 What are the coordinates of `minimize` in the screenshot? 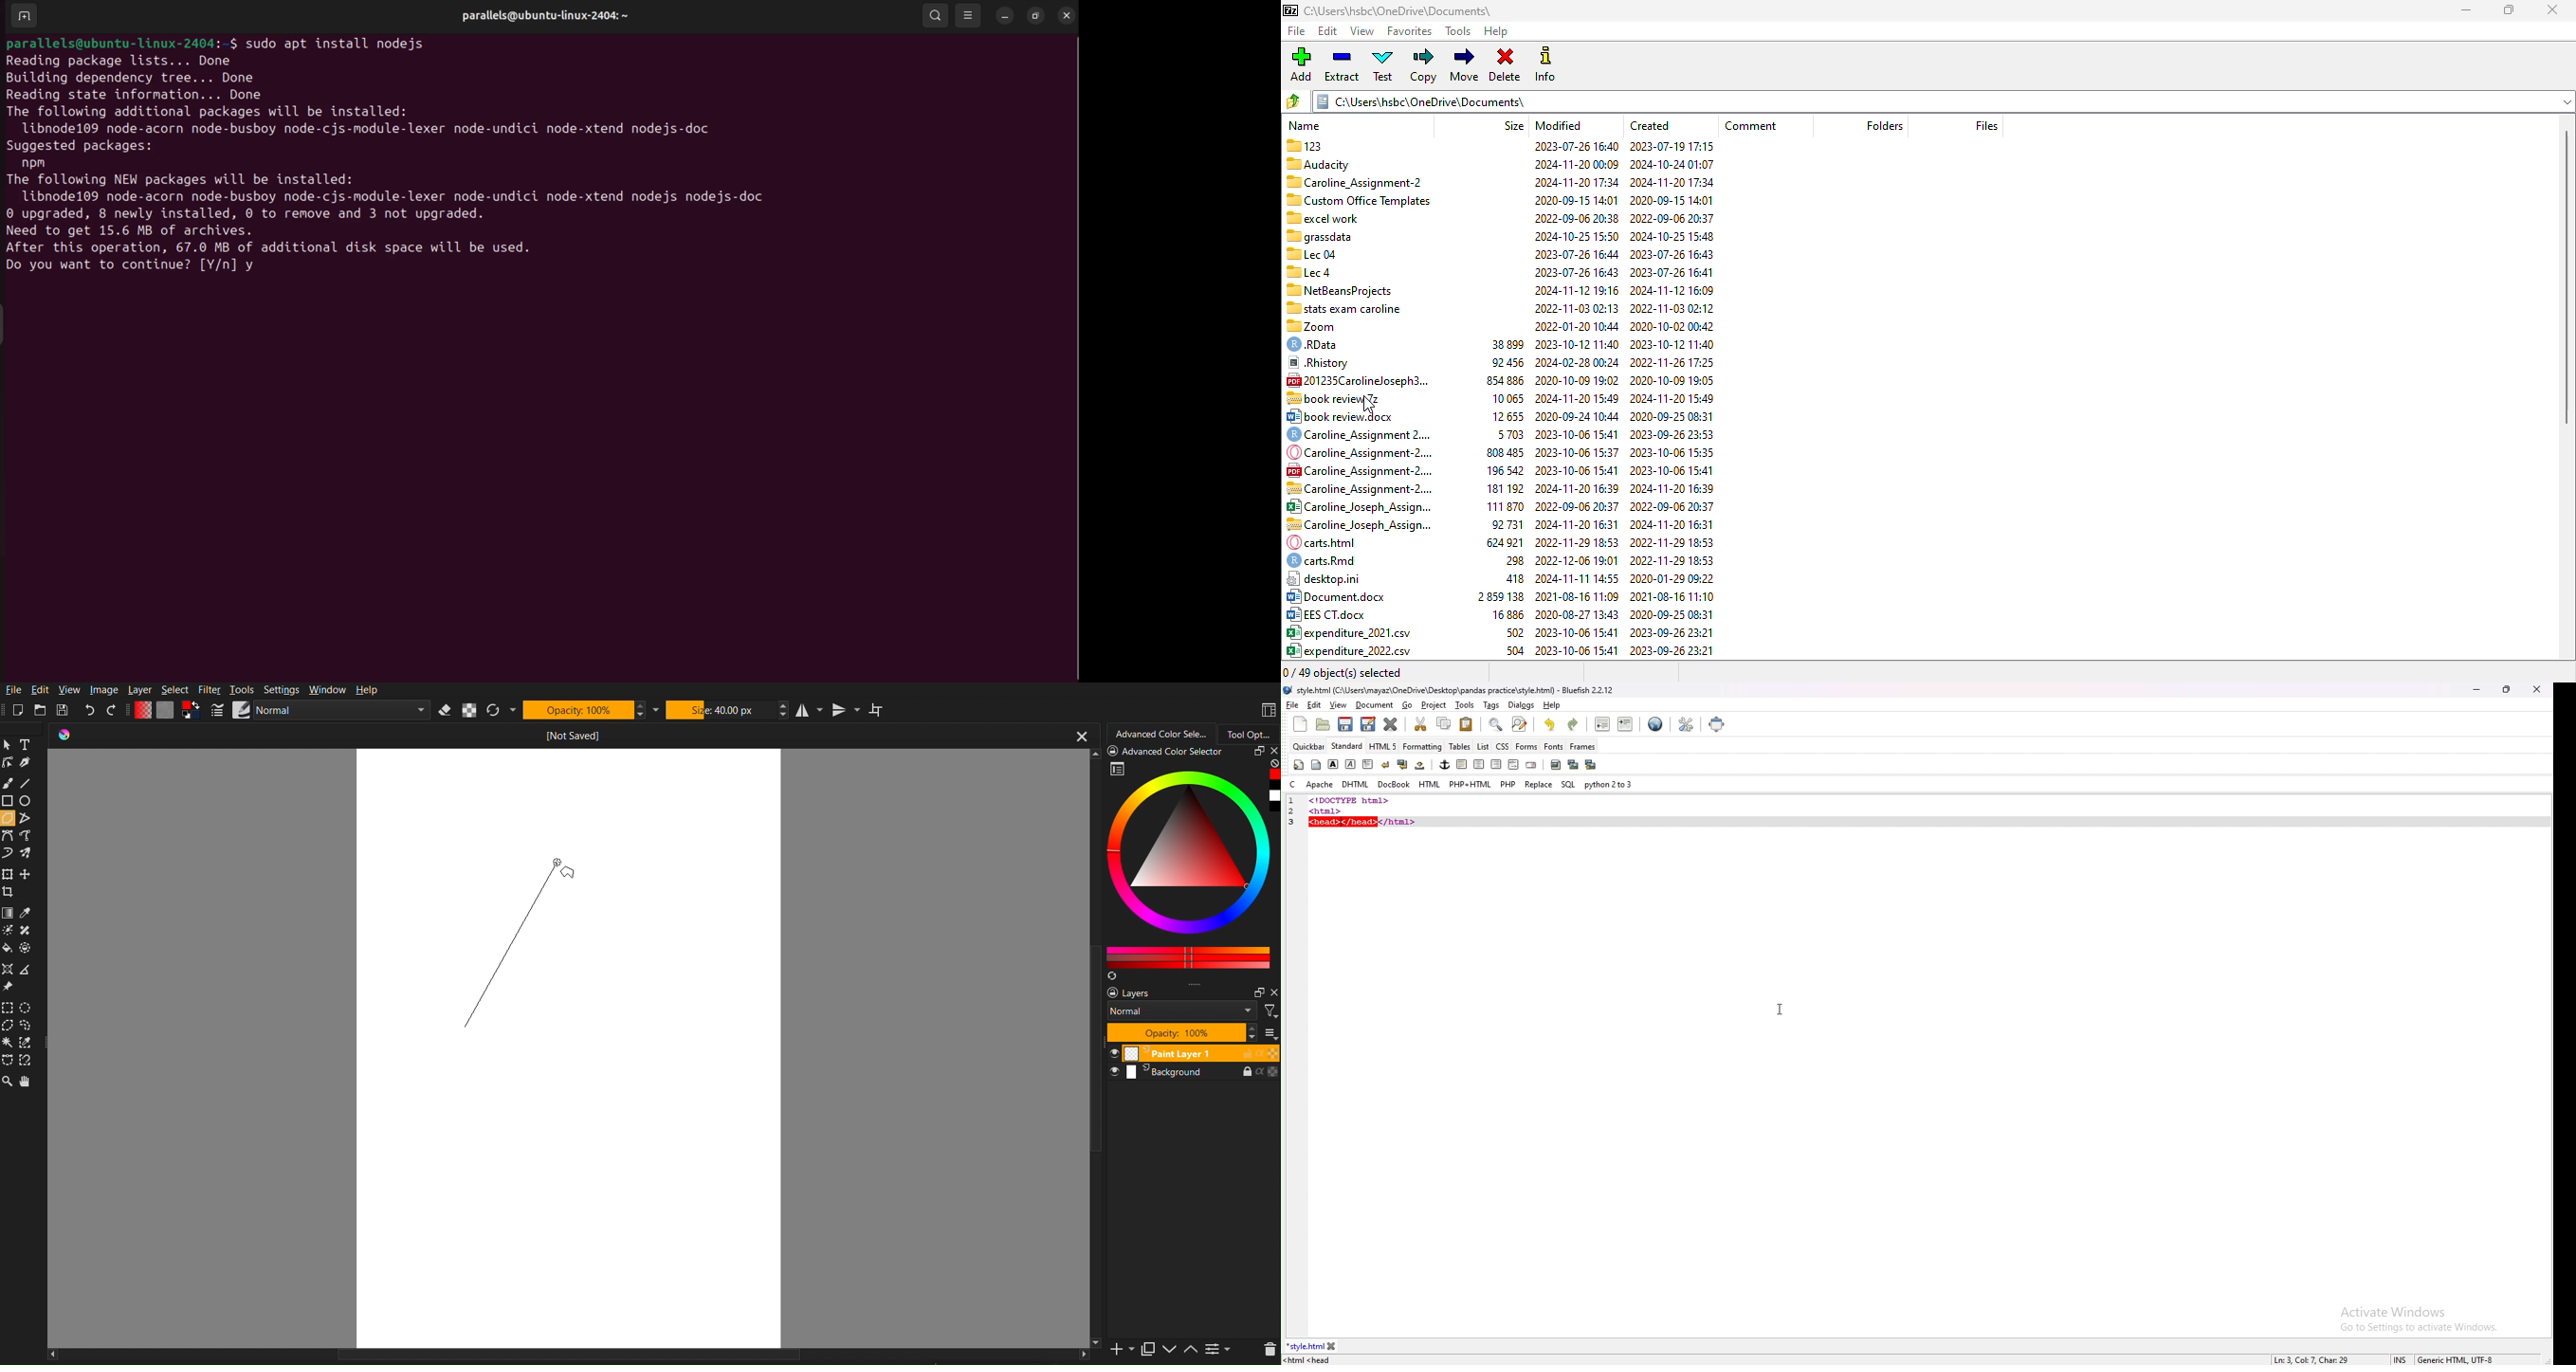 It's located at (2476, 690).